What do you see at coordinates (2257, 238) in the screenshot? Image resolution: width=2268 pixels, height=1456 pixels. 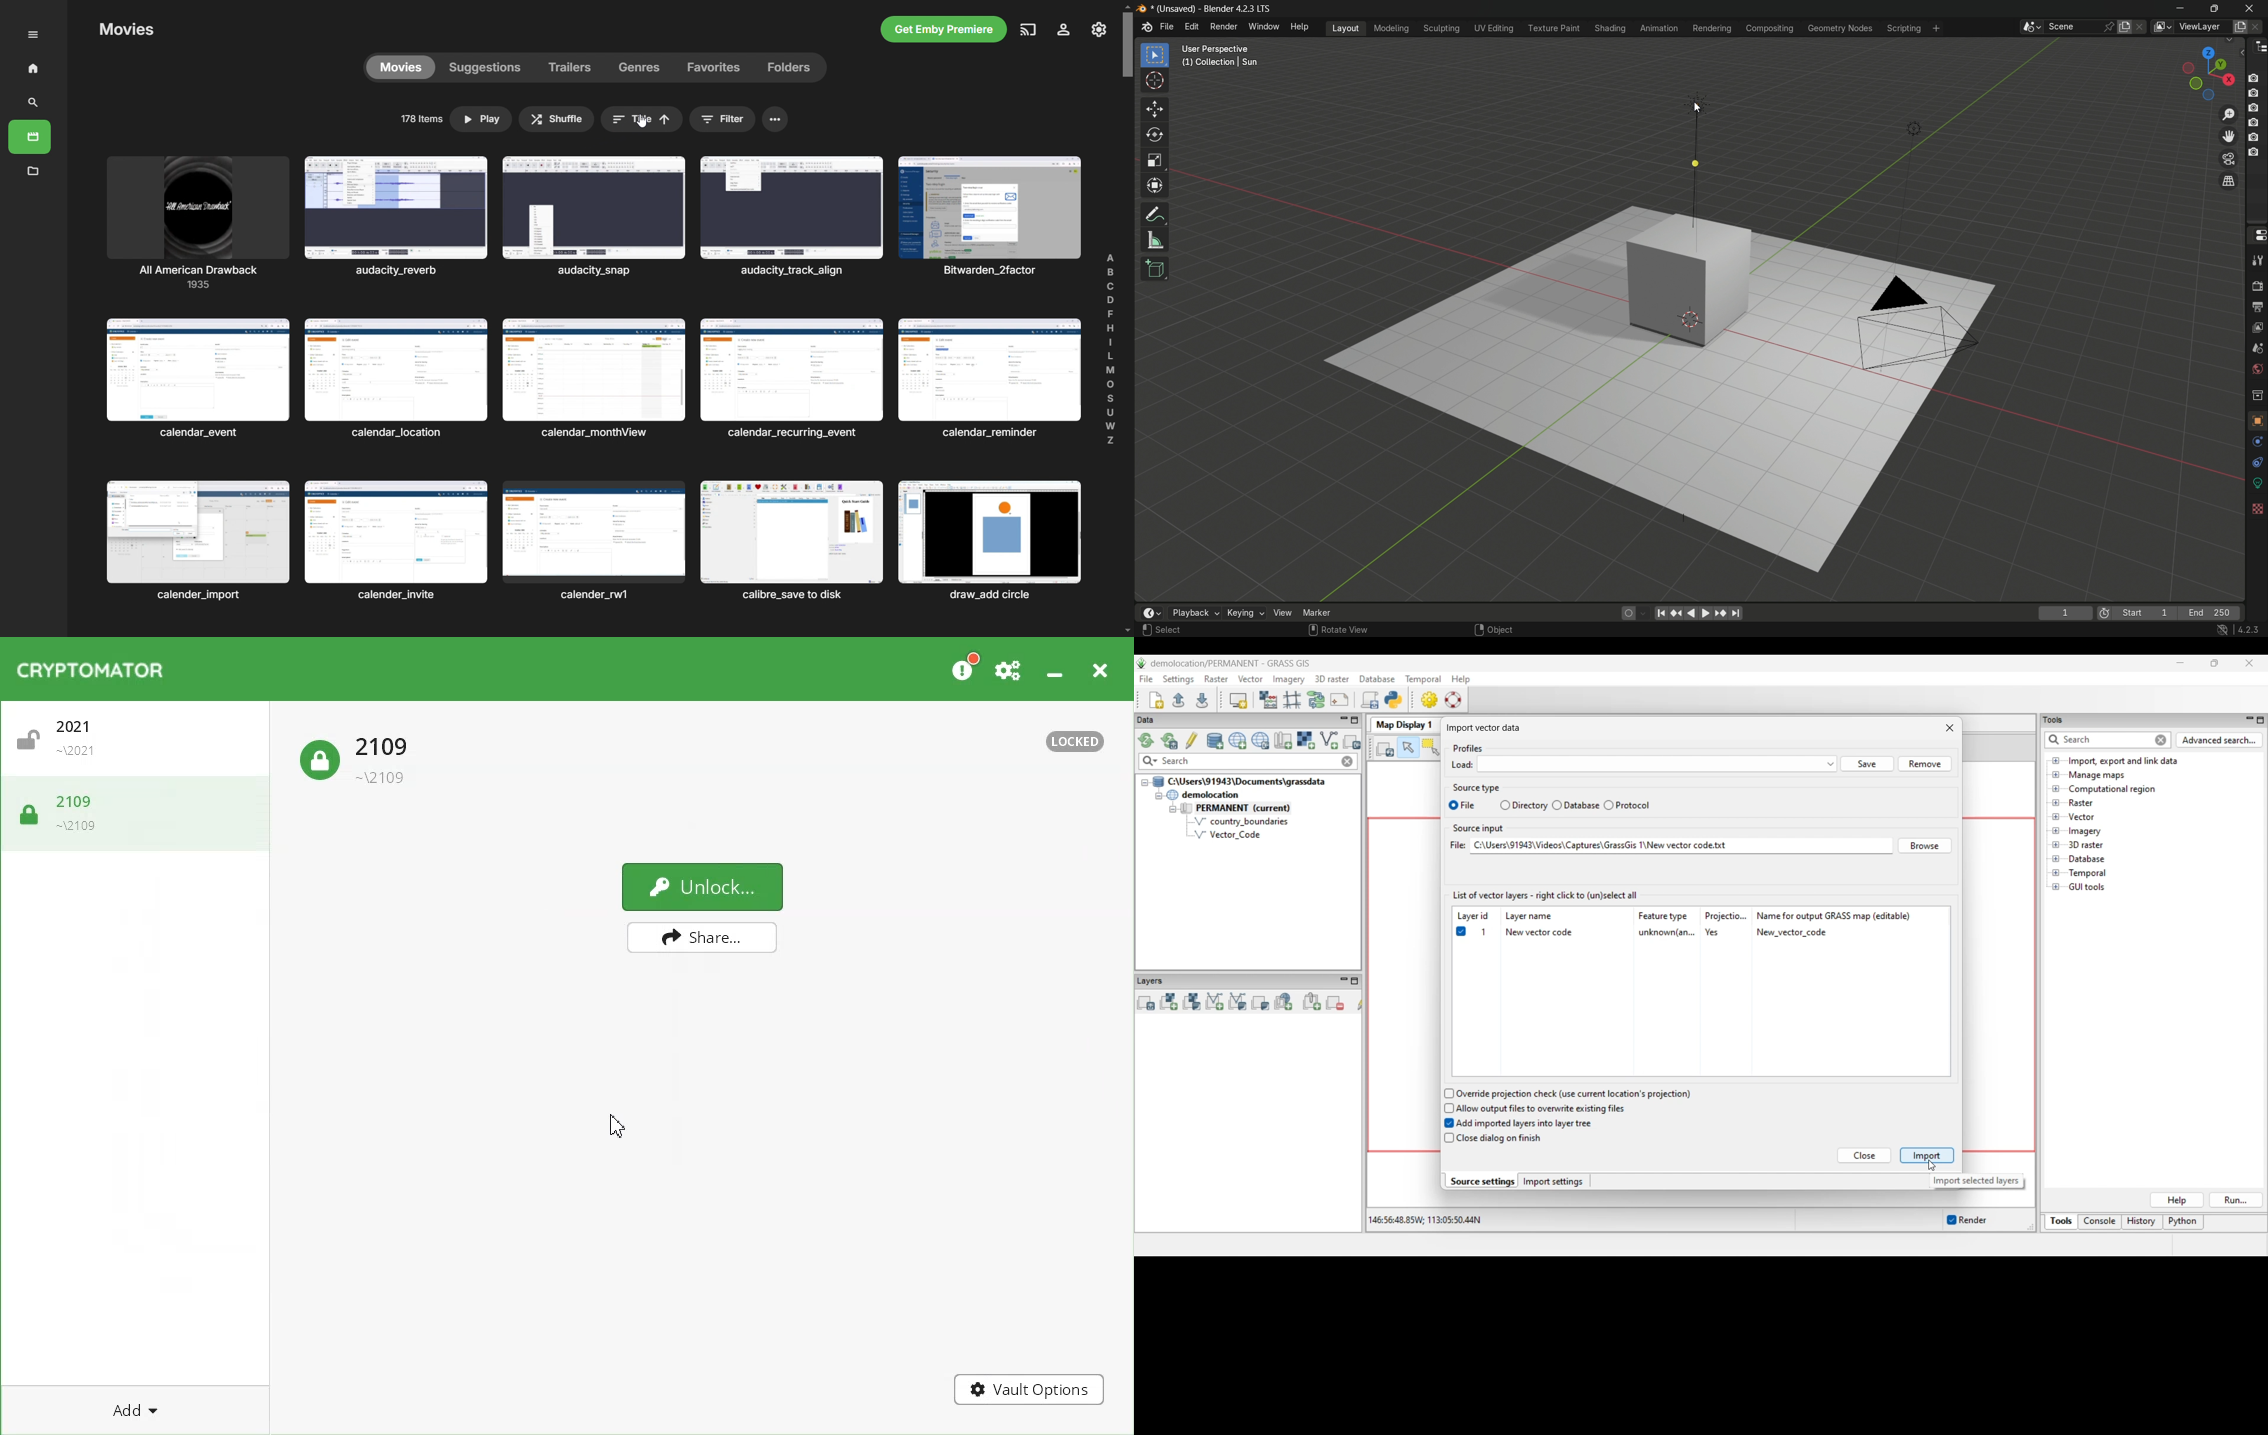 I see `properties` at bounding box center [2257, 238].